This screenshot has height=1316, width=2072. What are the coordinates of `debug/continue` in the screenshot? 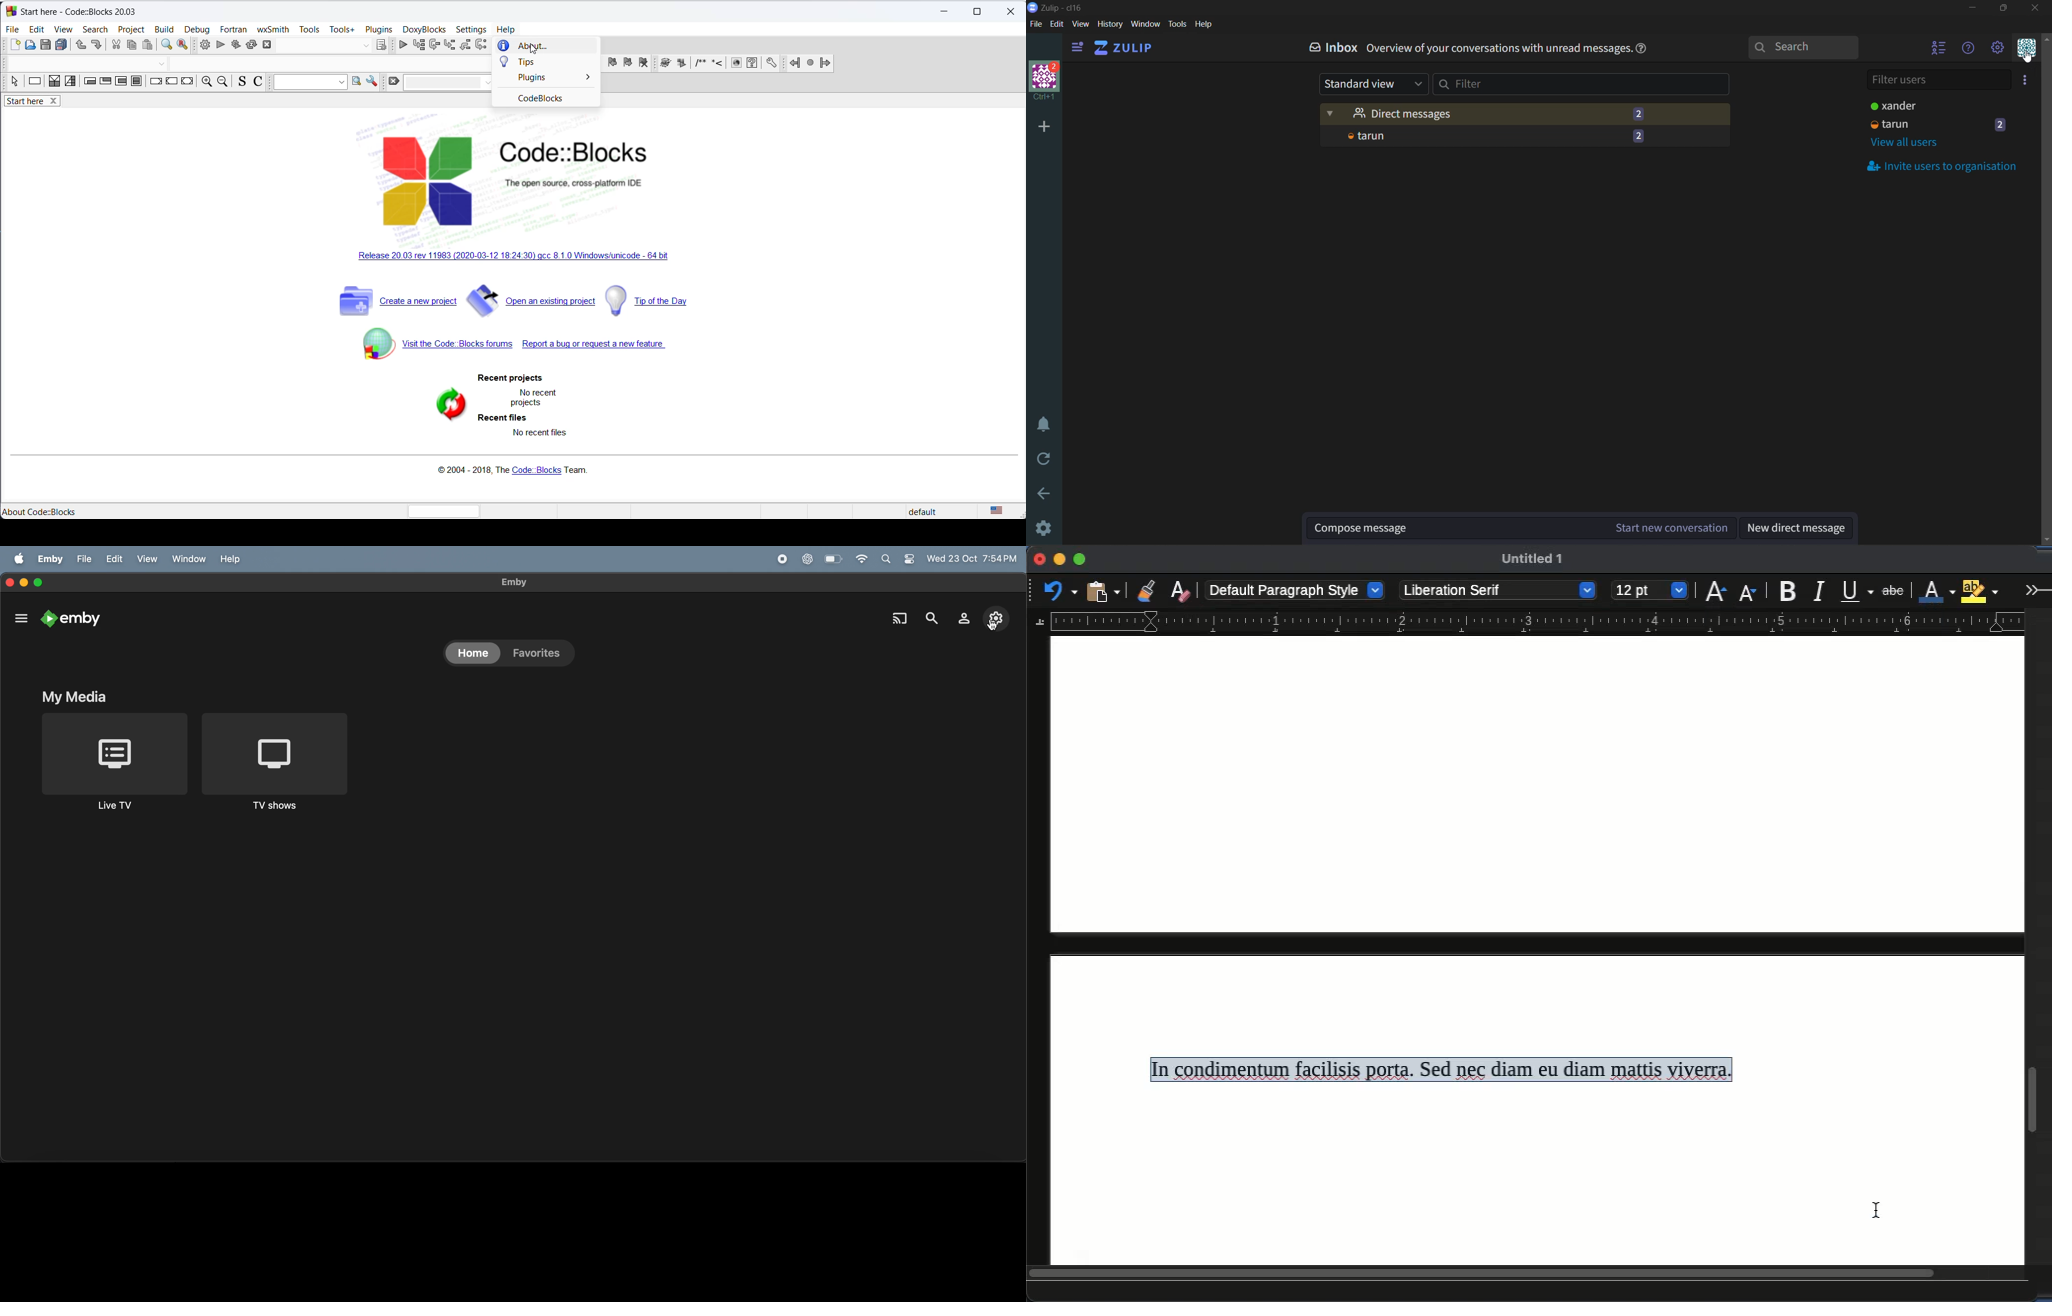 It's located at (404, 46).